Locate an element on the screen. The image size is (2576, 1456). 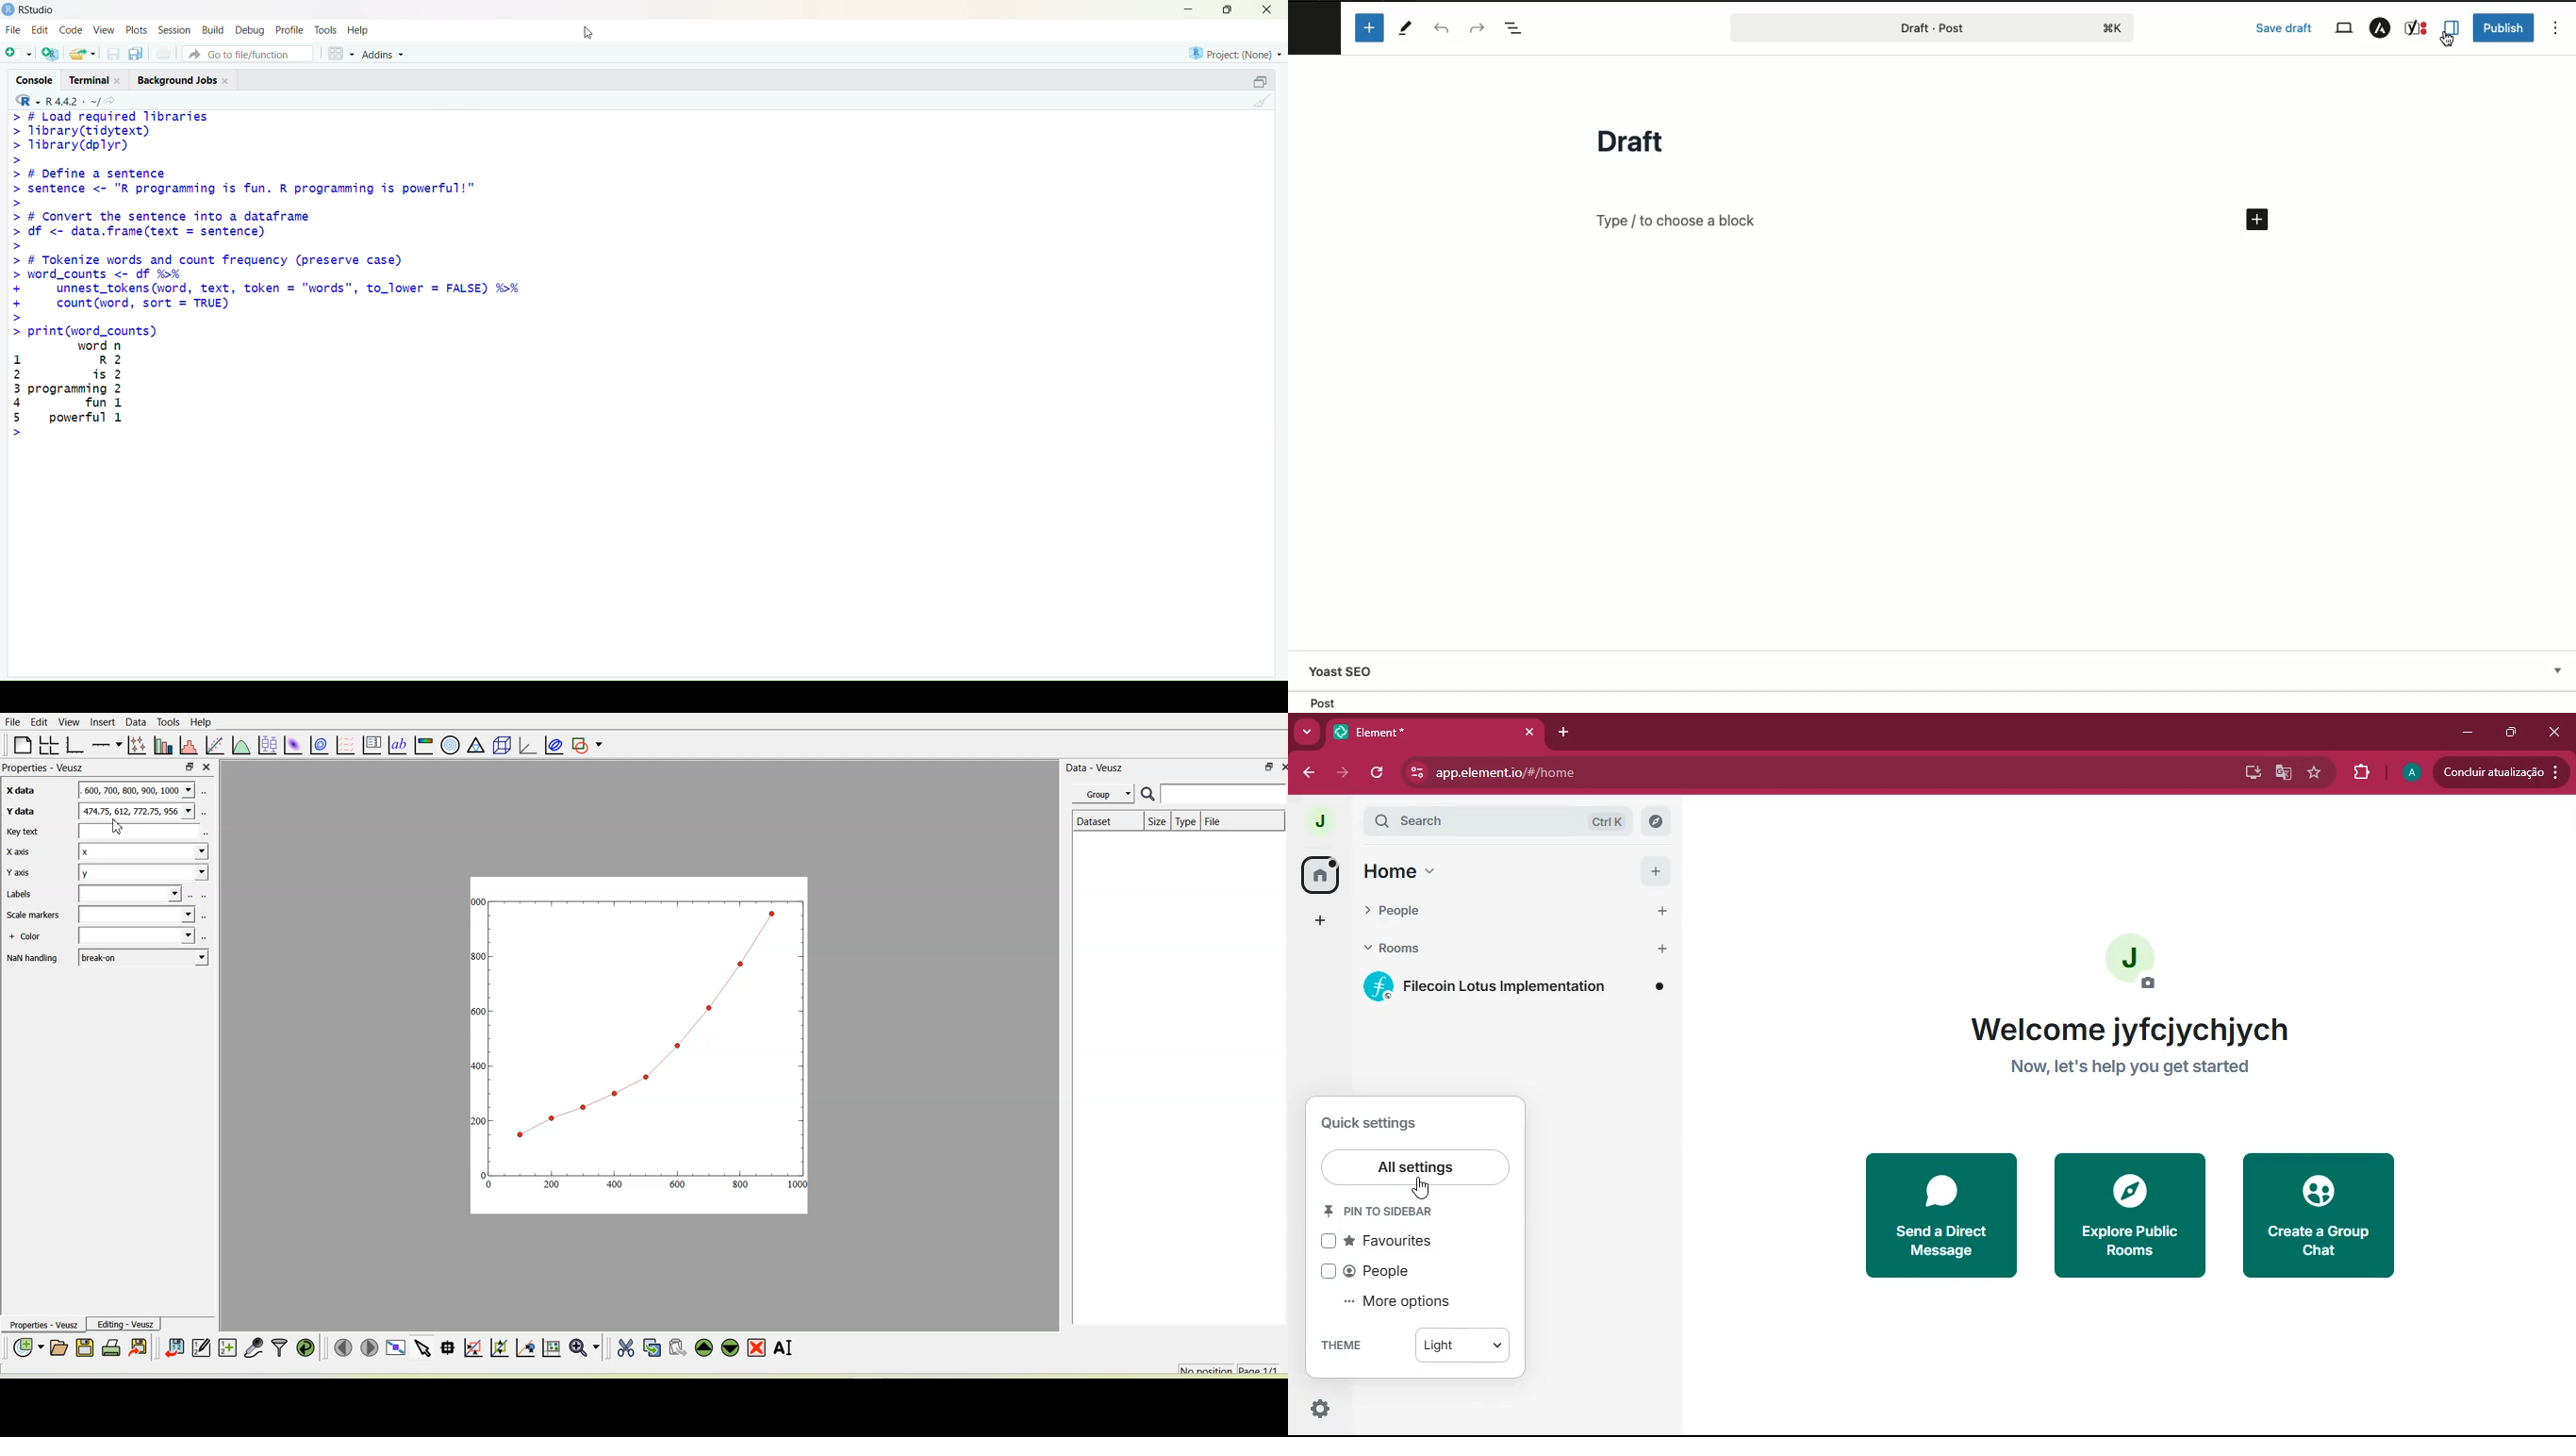
terminal is located at coordinates (95, 79).